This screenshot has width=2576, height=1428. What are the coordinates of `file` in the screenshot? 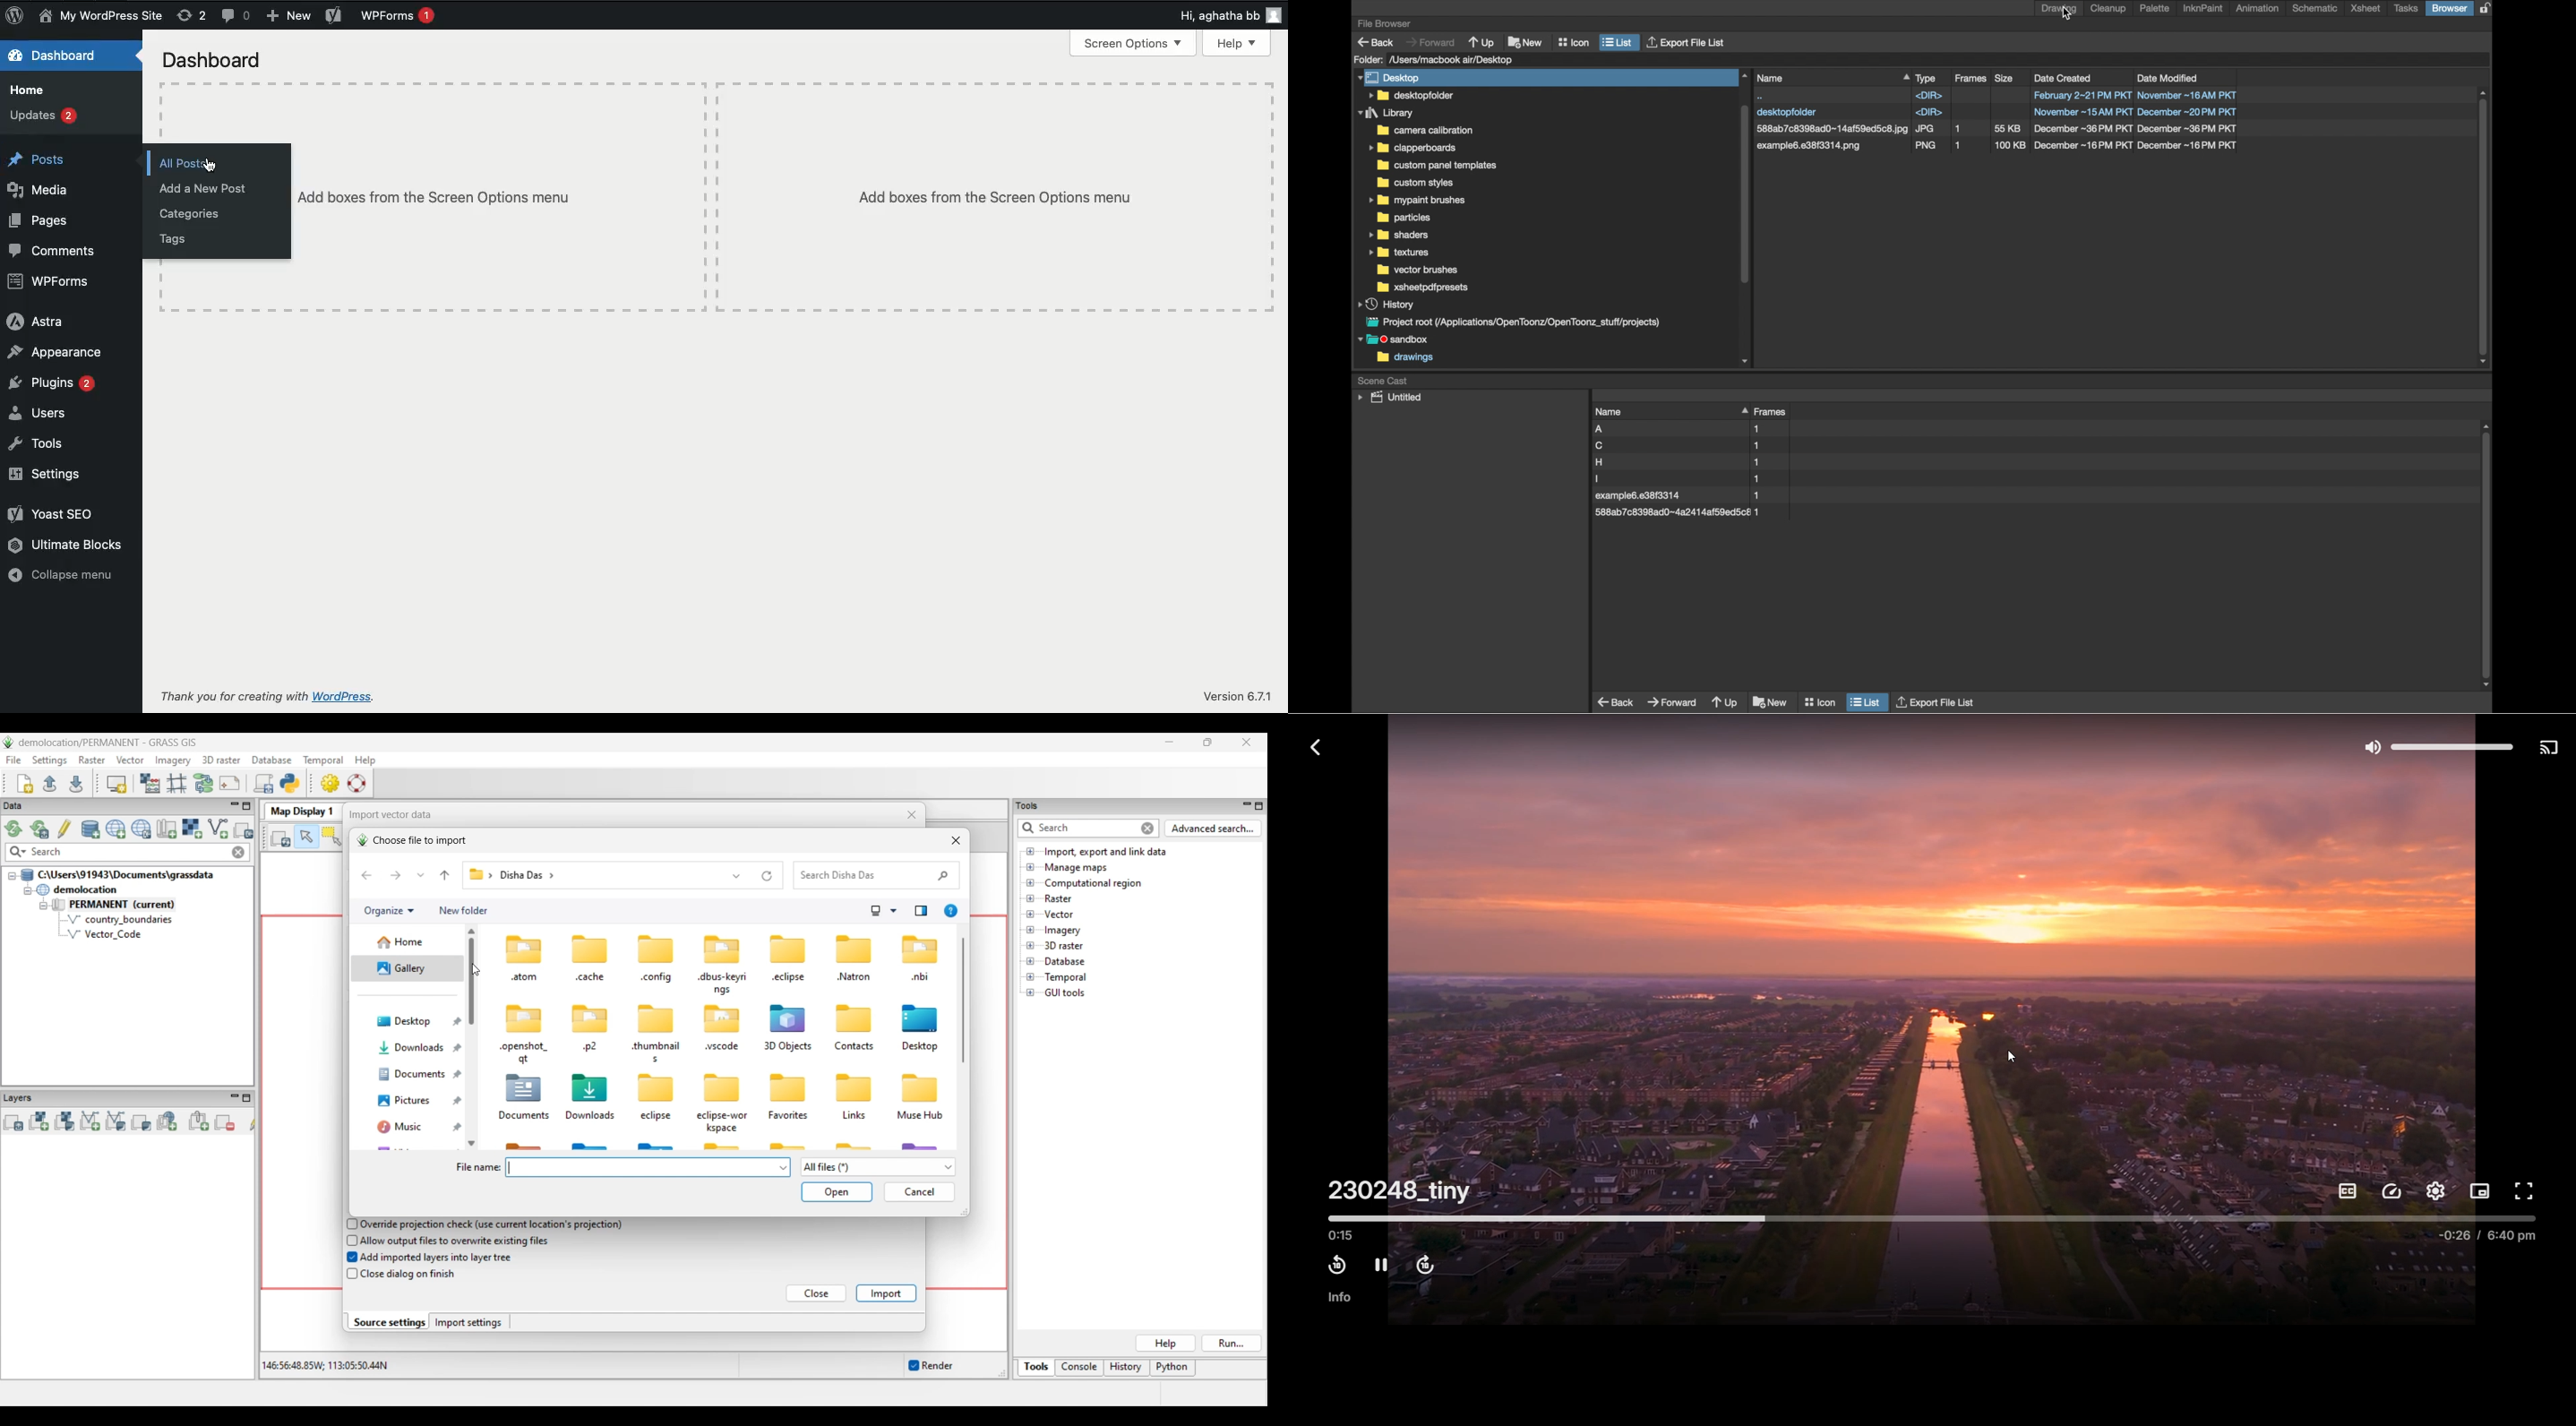 It's located at (1996, 95).